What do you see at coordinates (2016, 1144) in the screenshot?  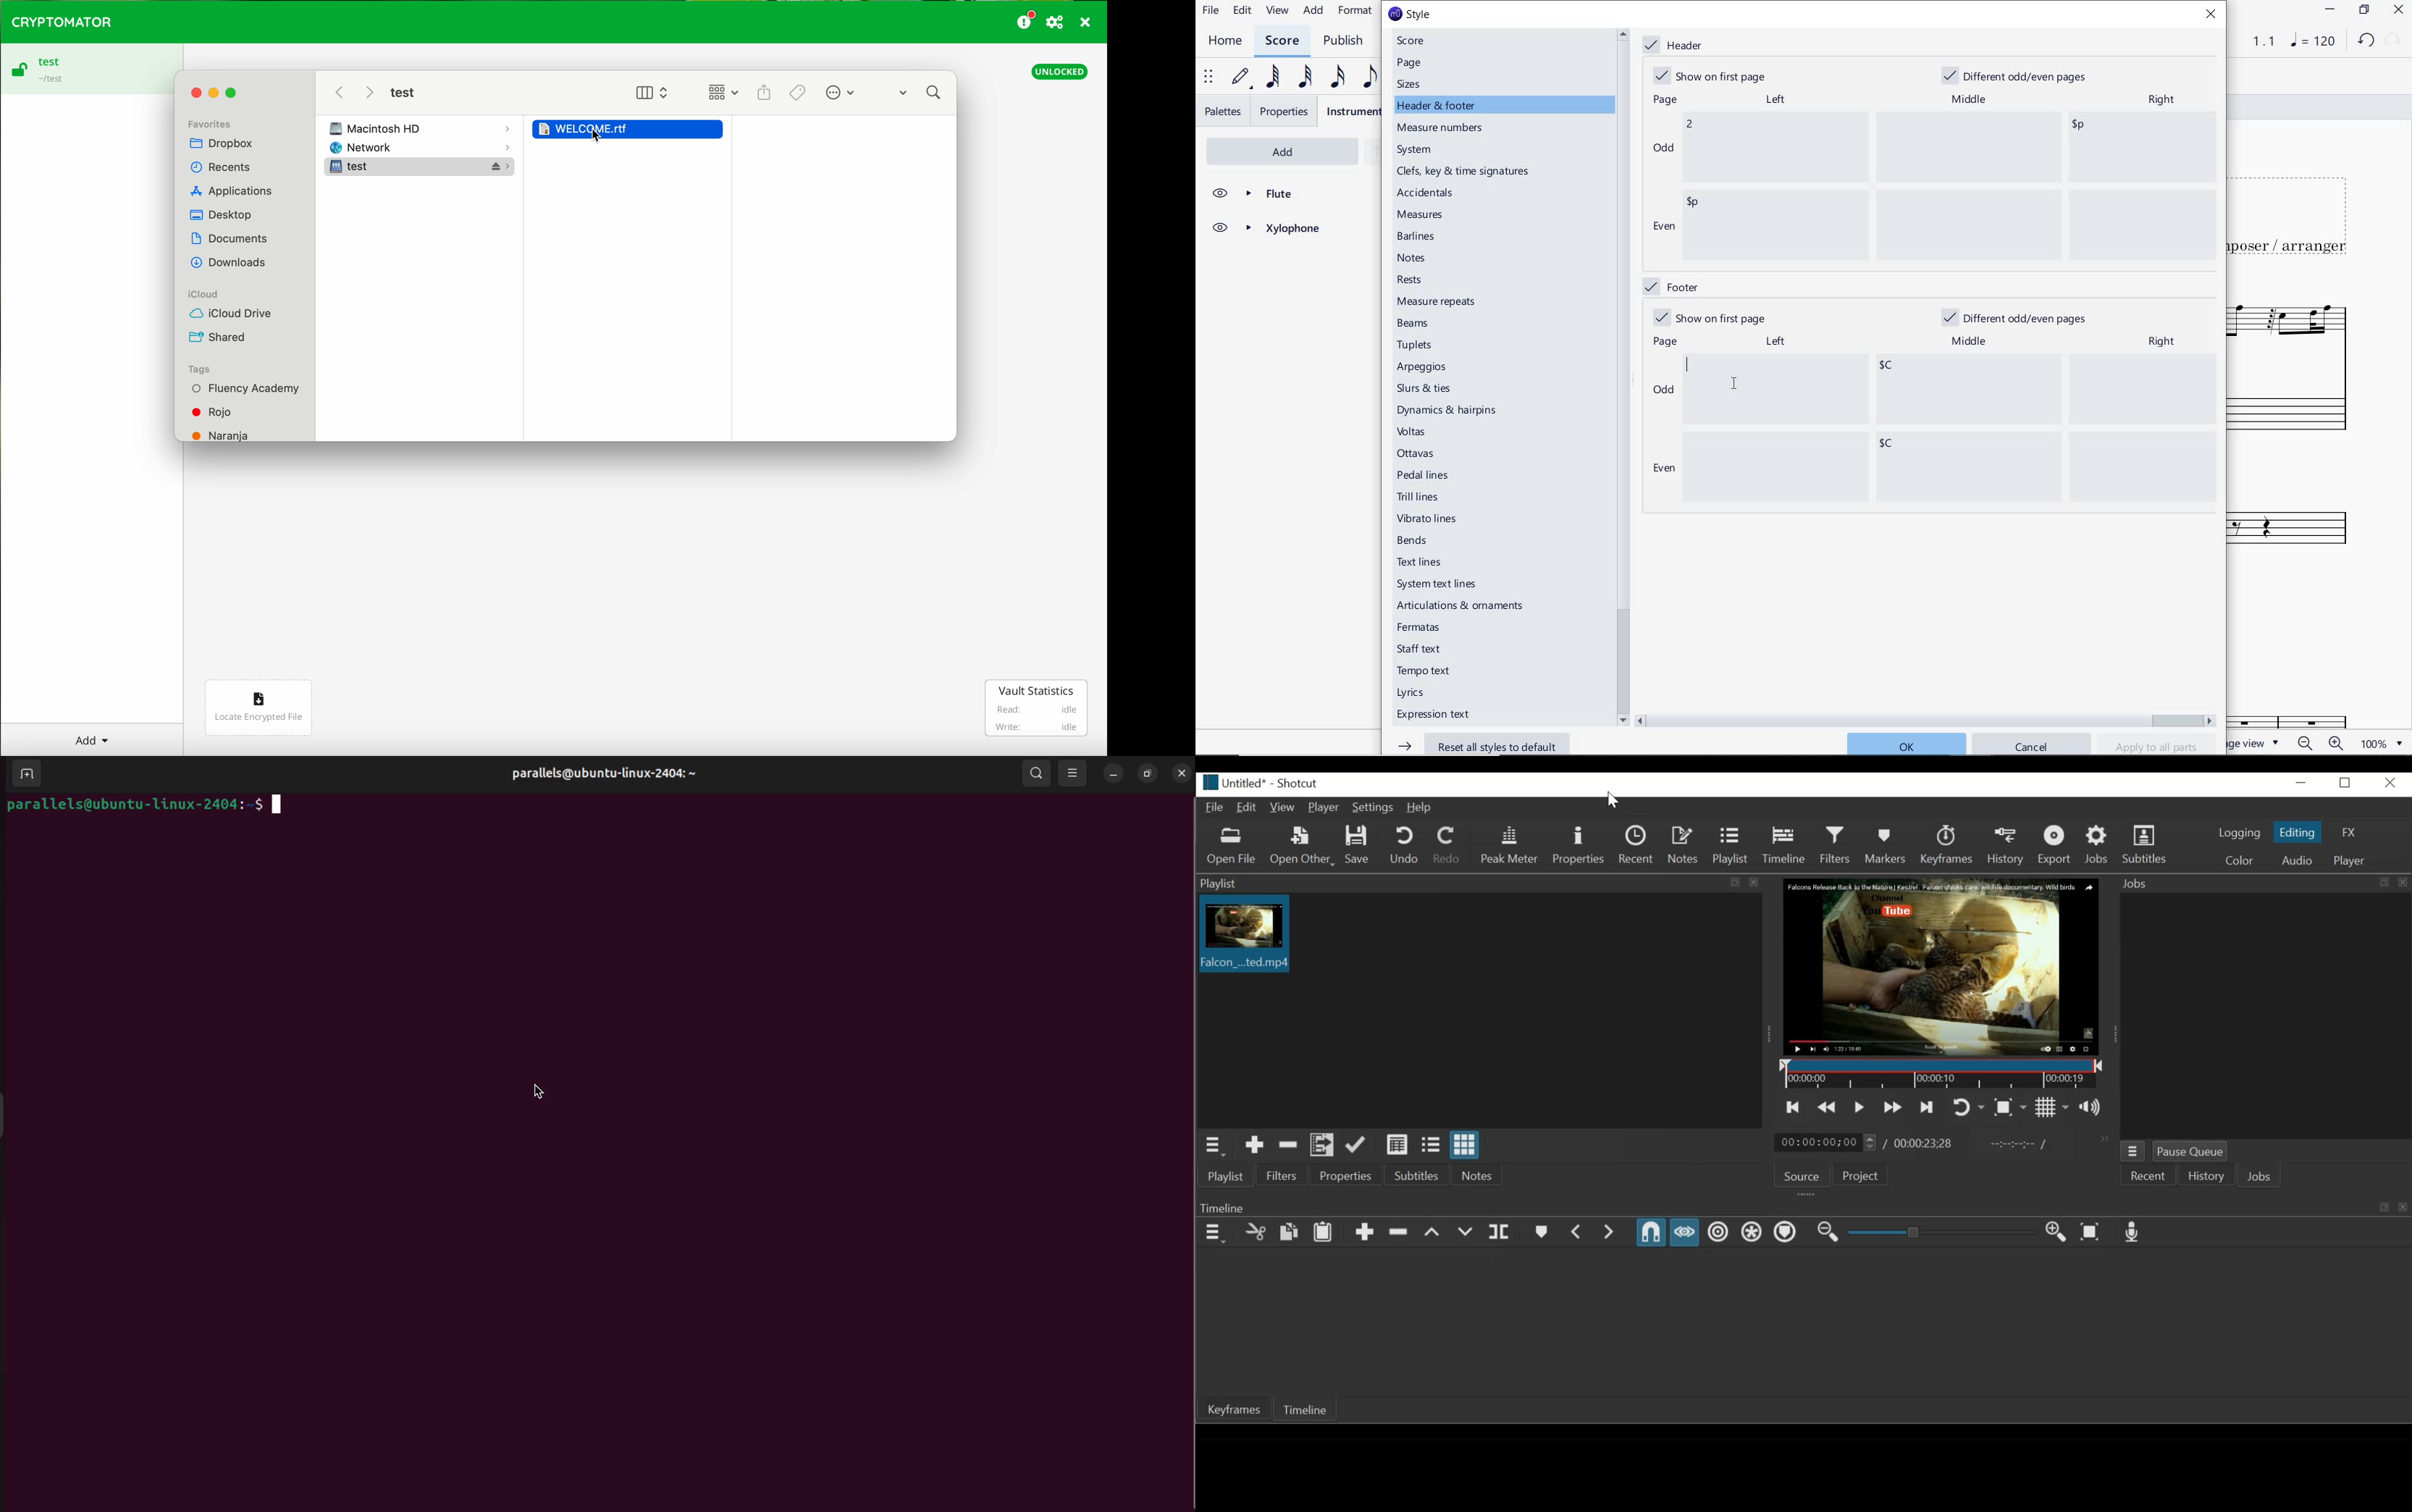 I see `In point` at bounding box center [2016, 1144].